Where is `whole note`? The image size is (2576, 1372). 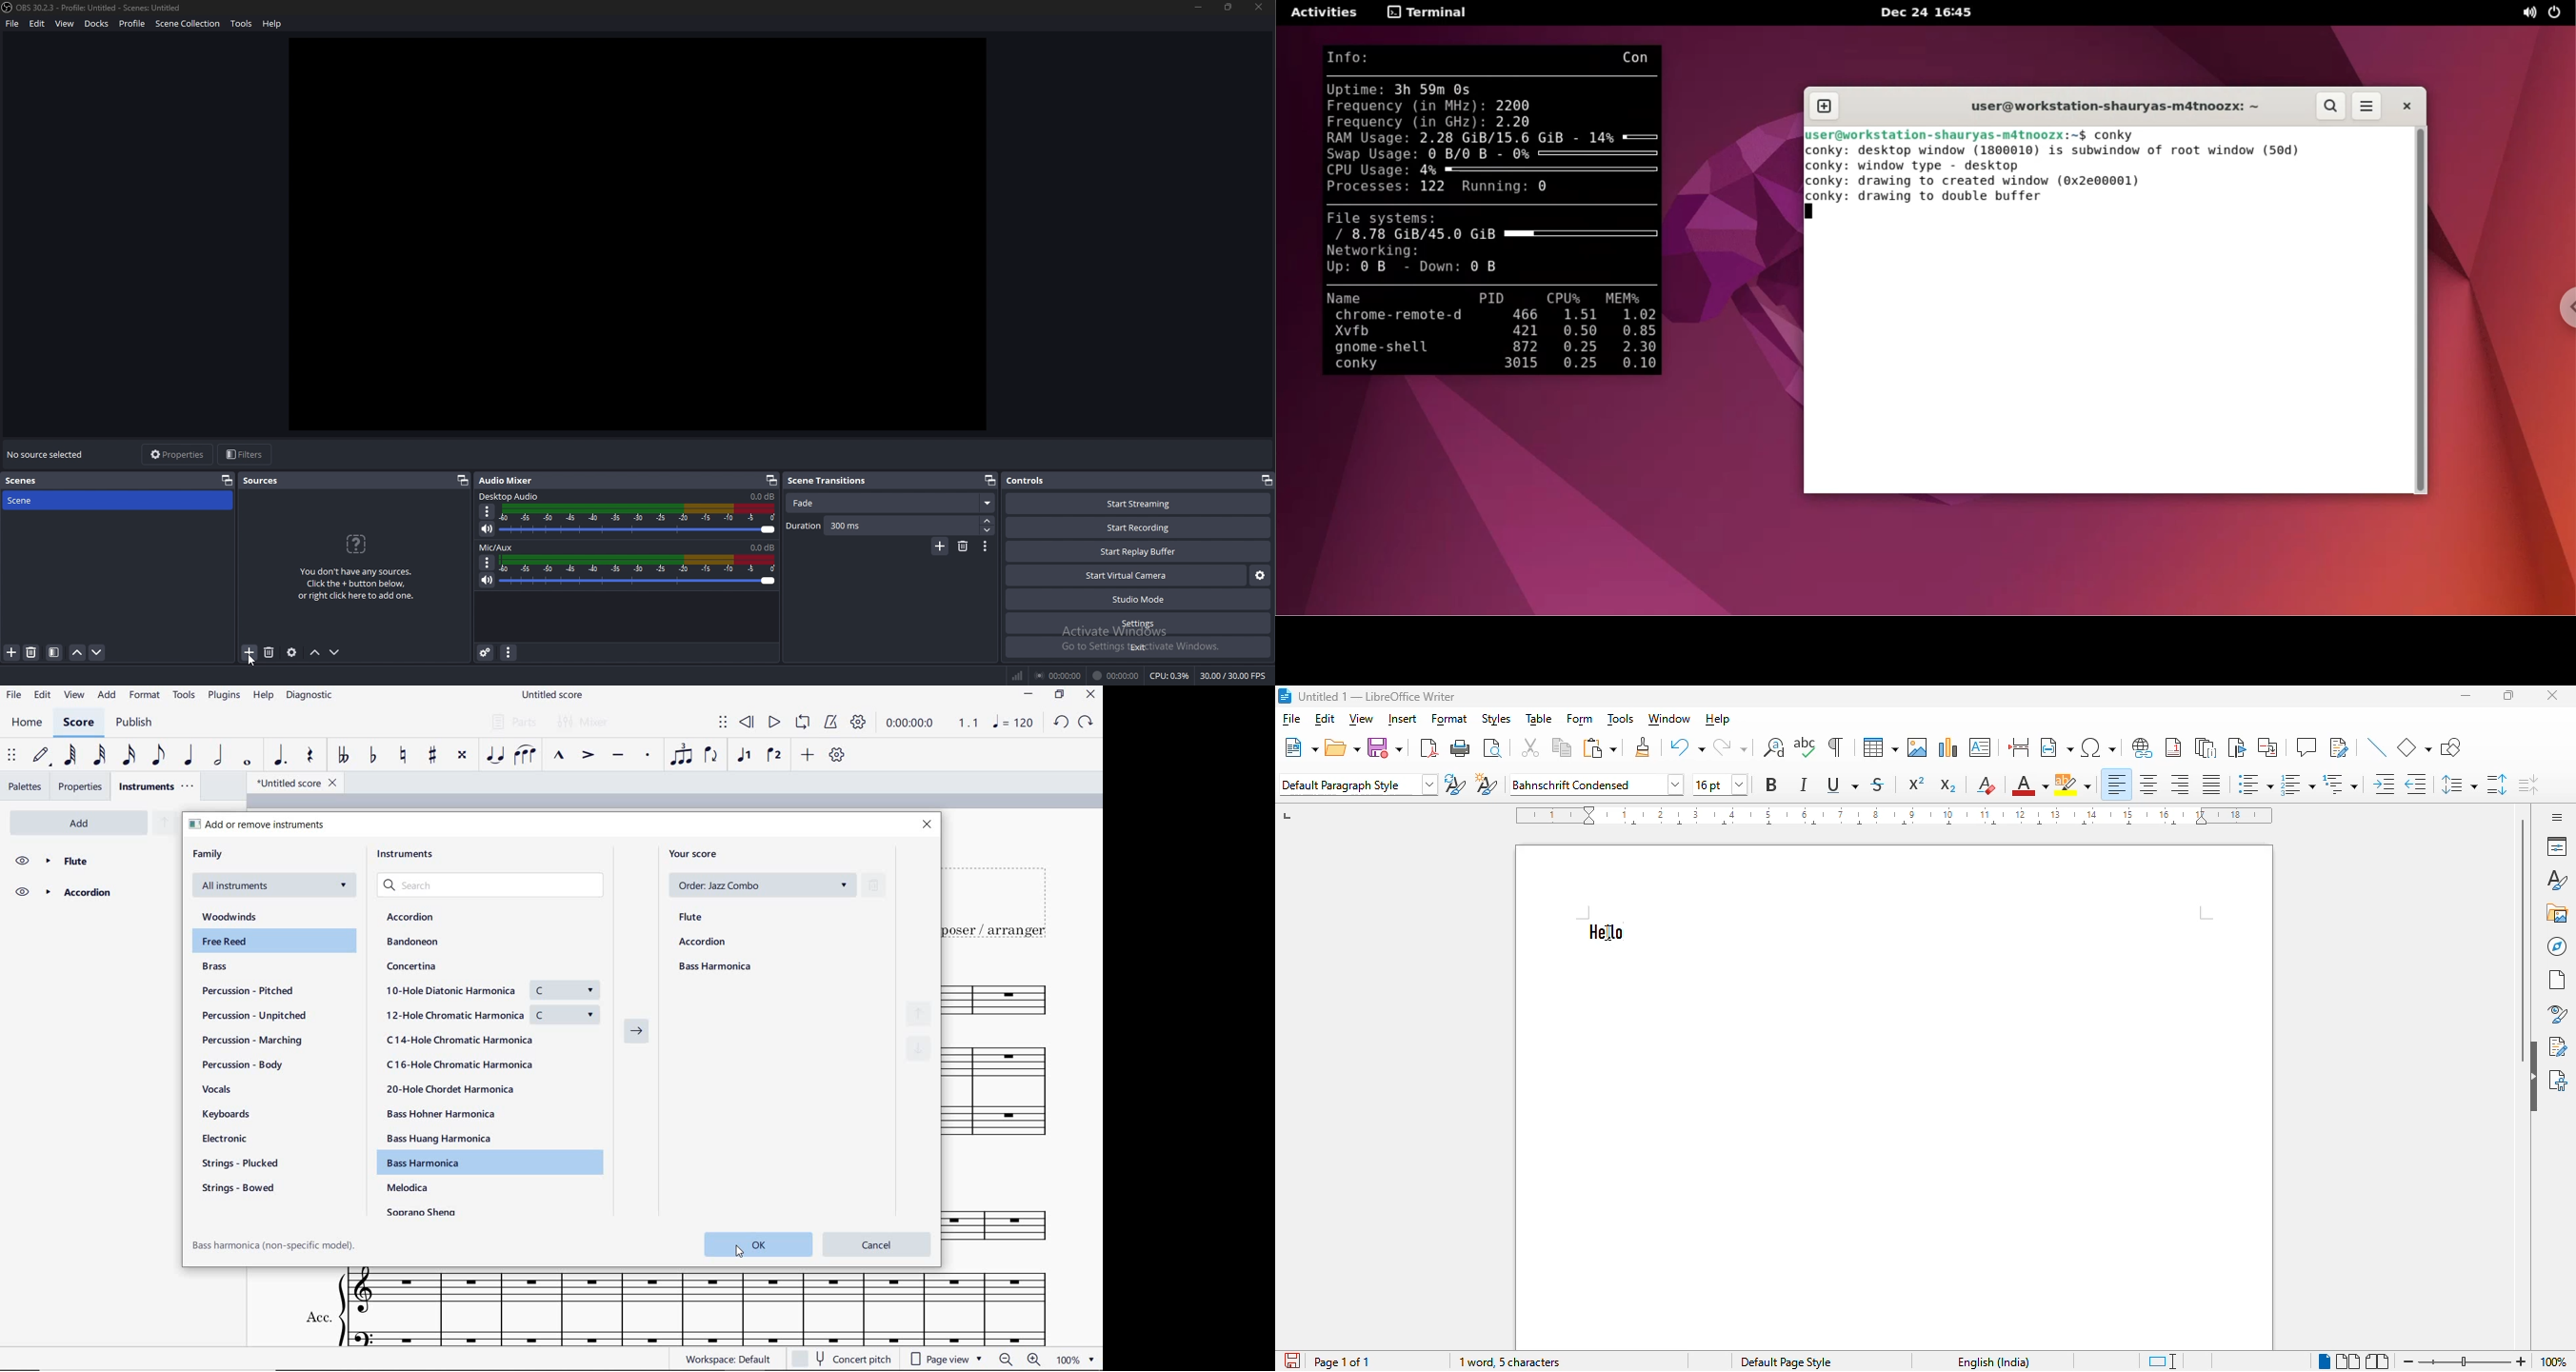 whole note is located at coordinates (246, 763).